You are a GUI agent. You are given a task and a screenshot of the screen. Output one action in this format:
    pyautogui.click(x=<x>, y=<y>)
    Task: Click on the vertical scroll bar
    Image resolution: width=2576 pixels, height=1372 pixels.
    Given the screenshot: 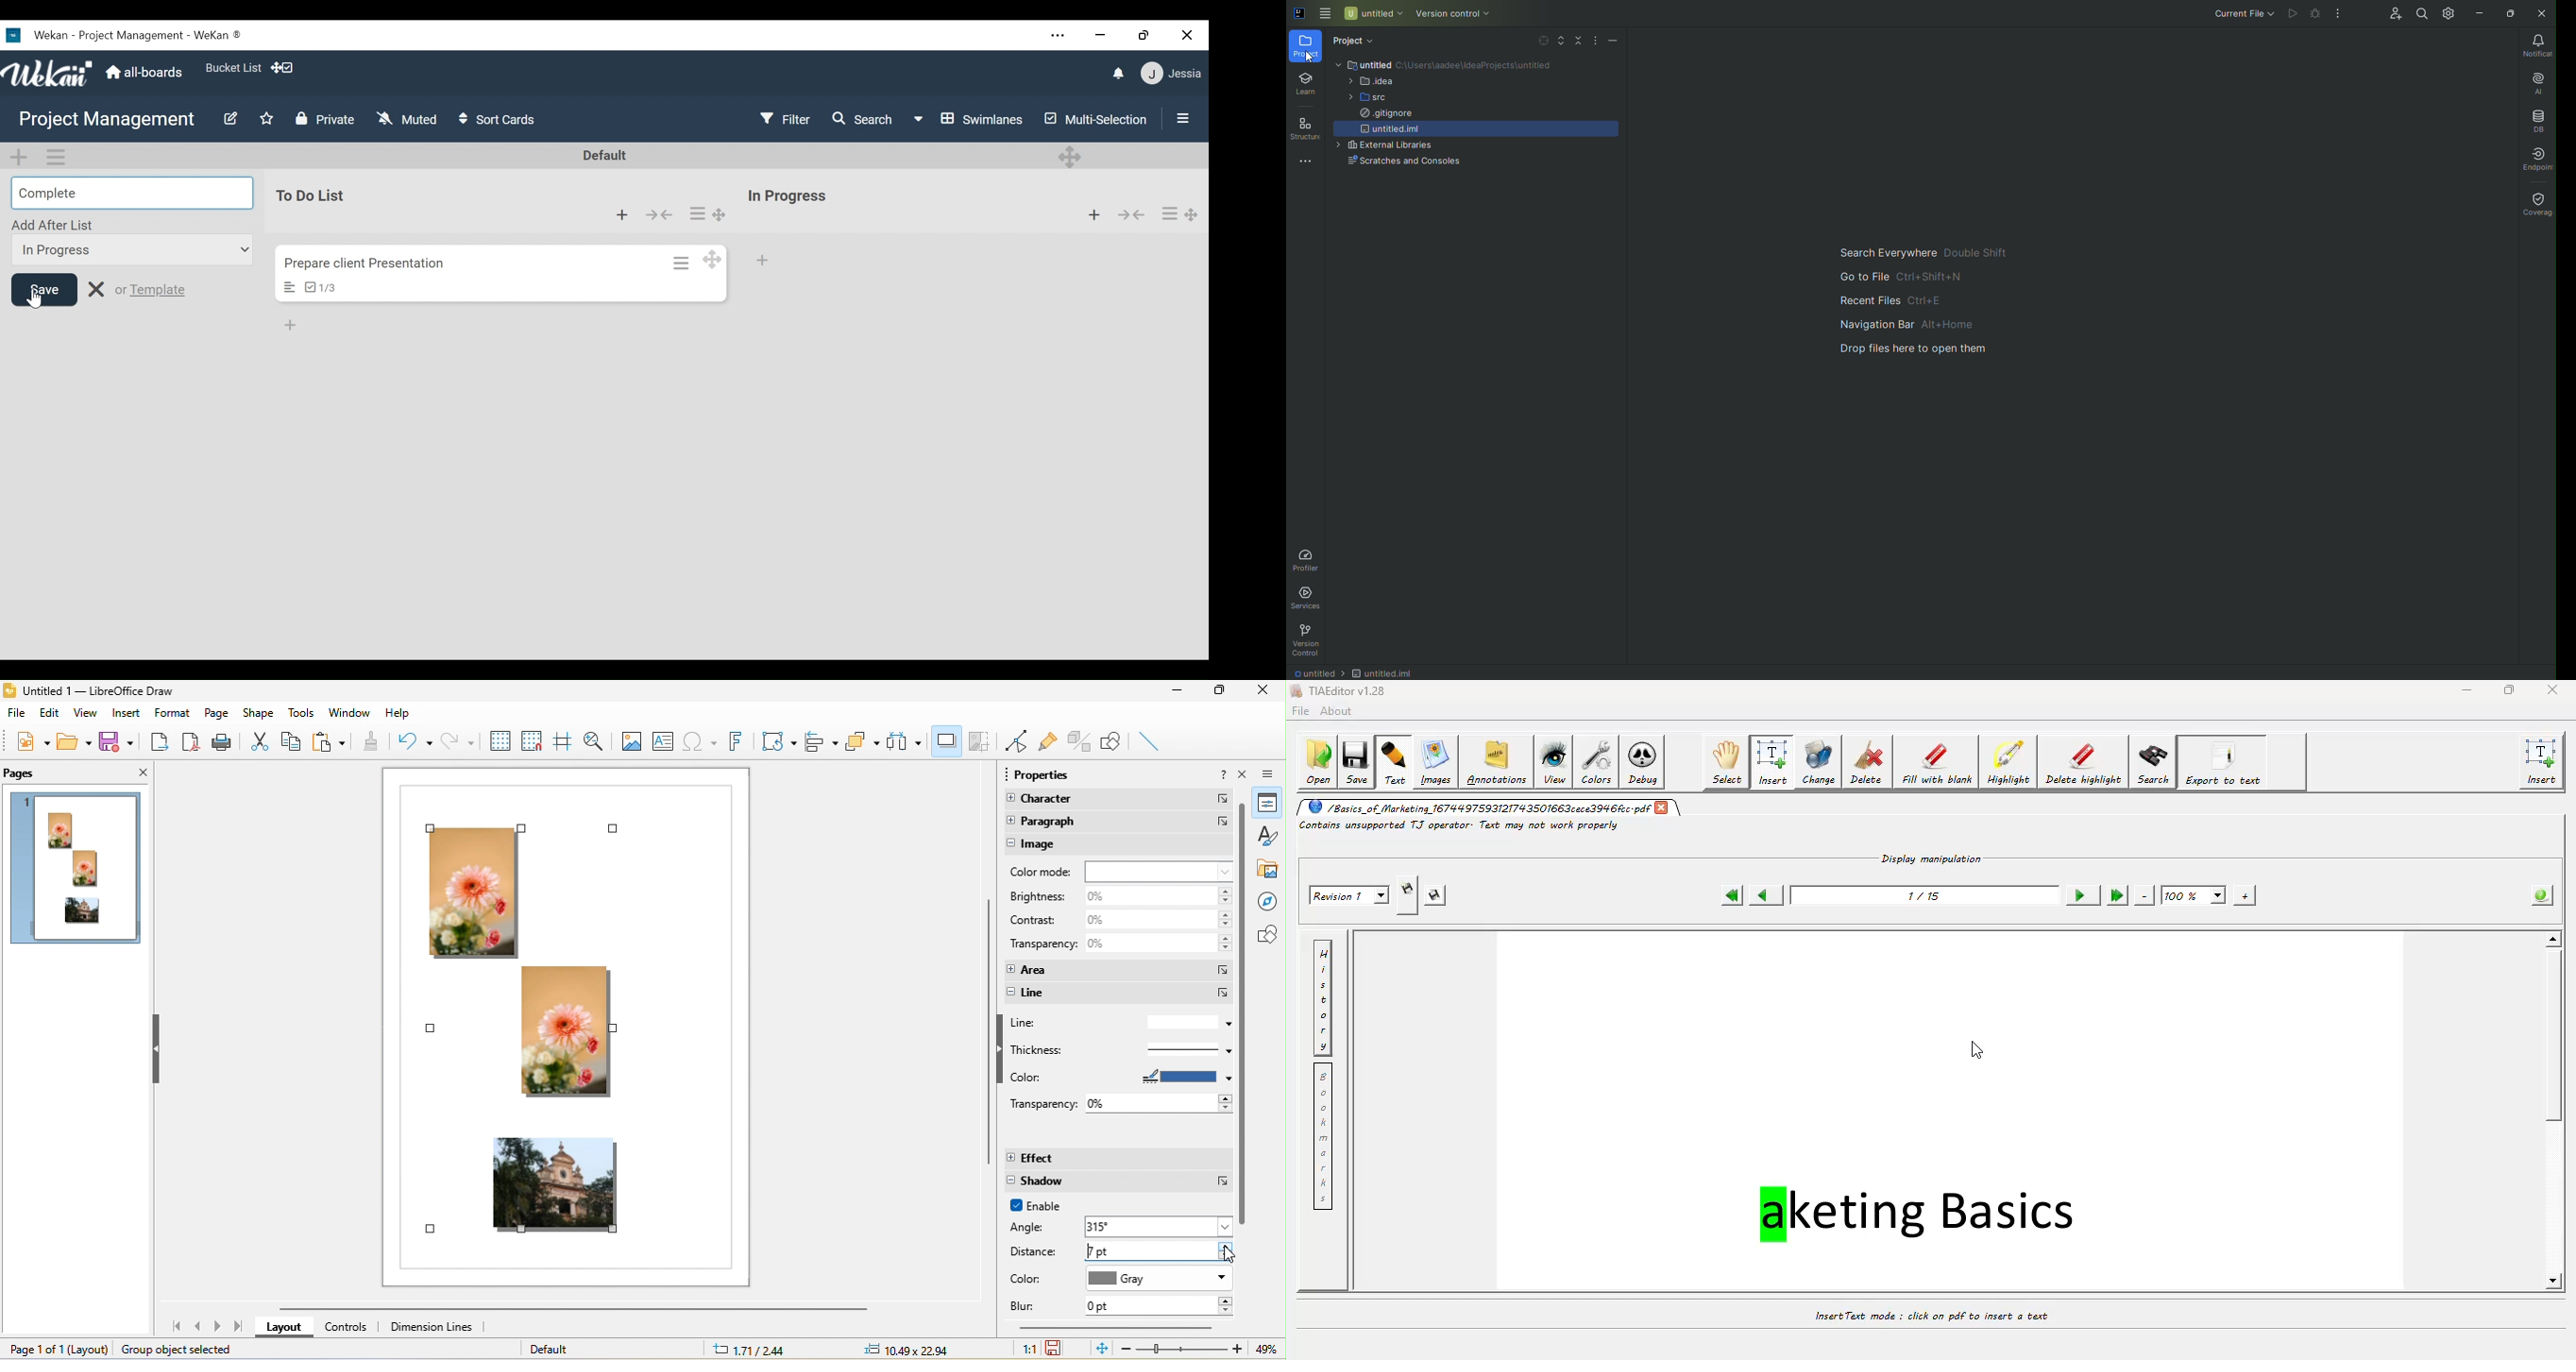 What is the action you would take?
    pyautogui.click(x=1243, y=1014)
    